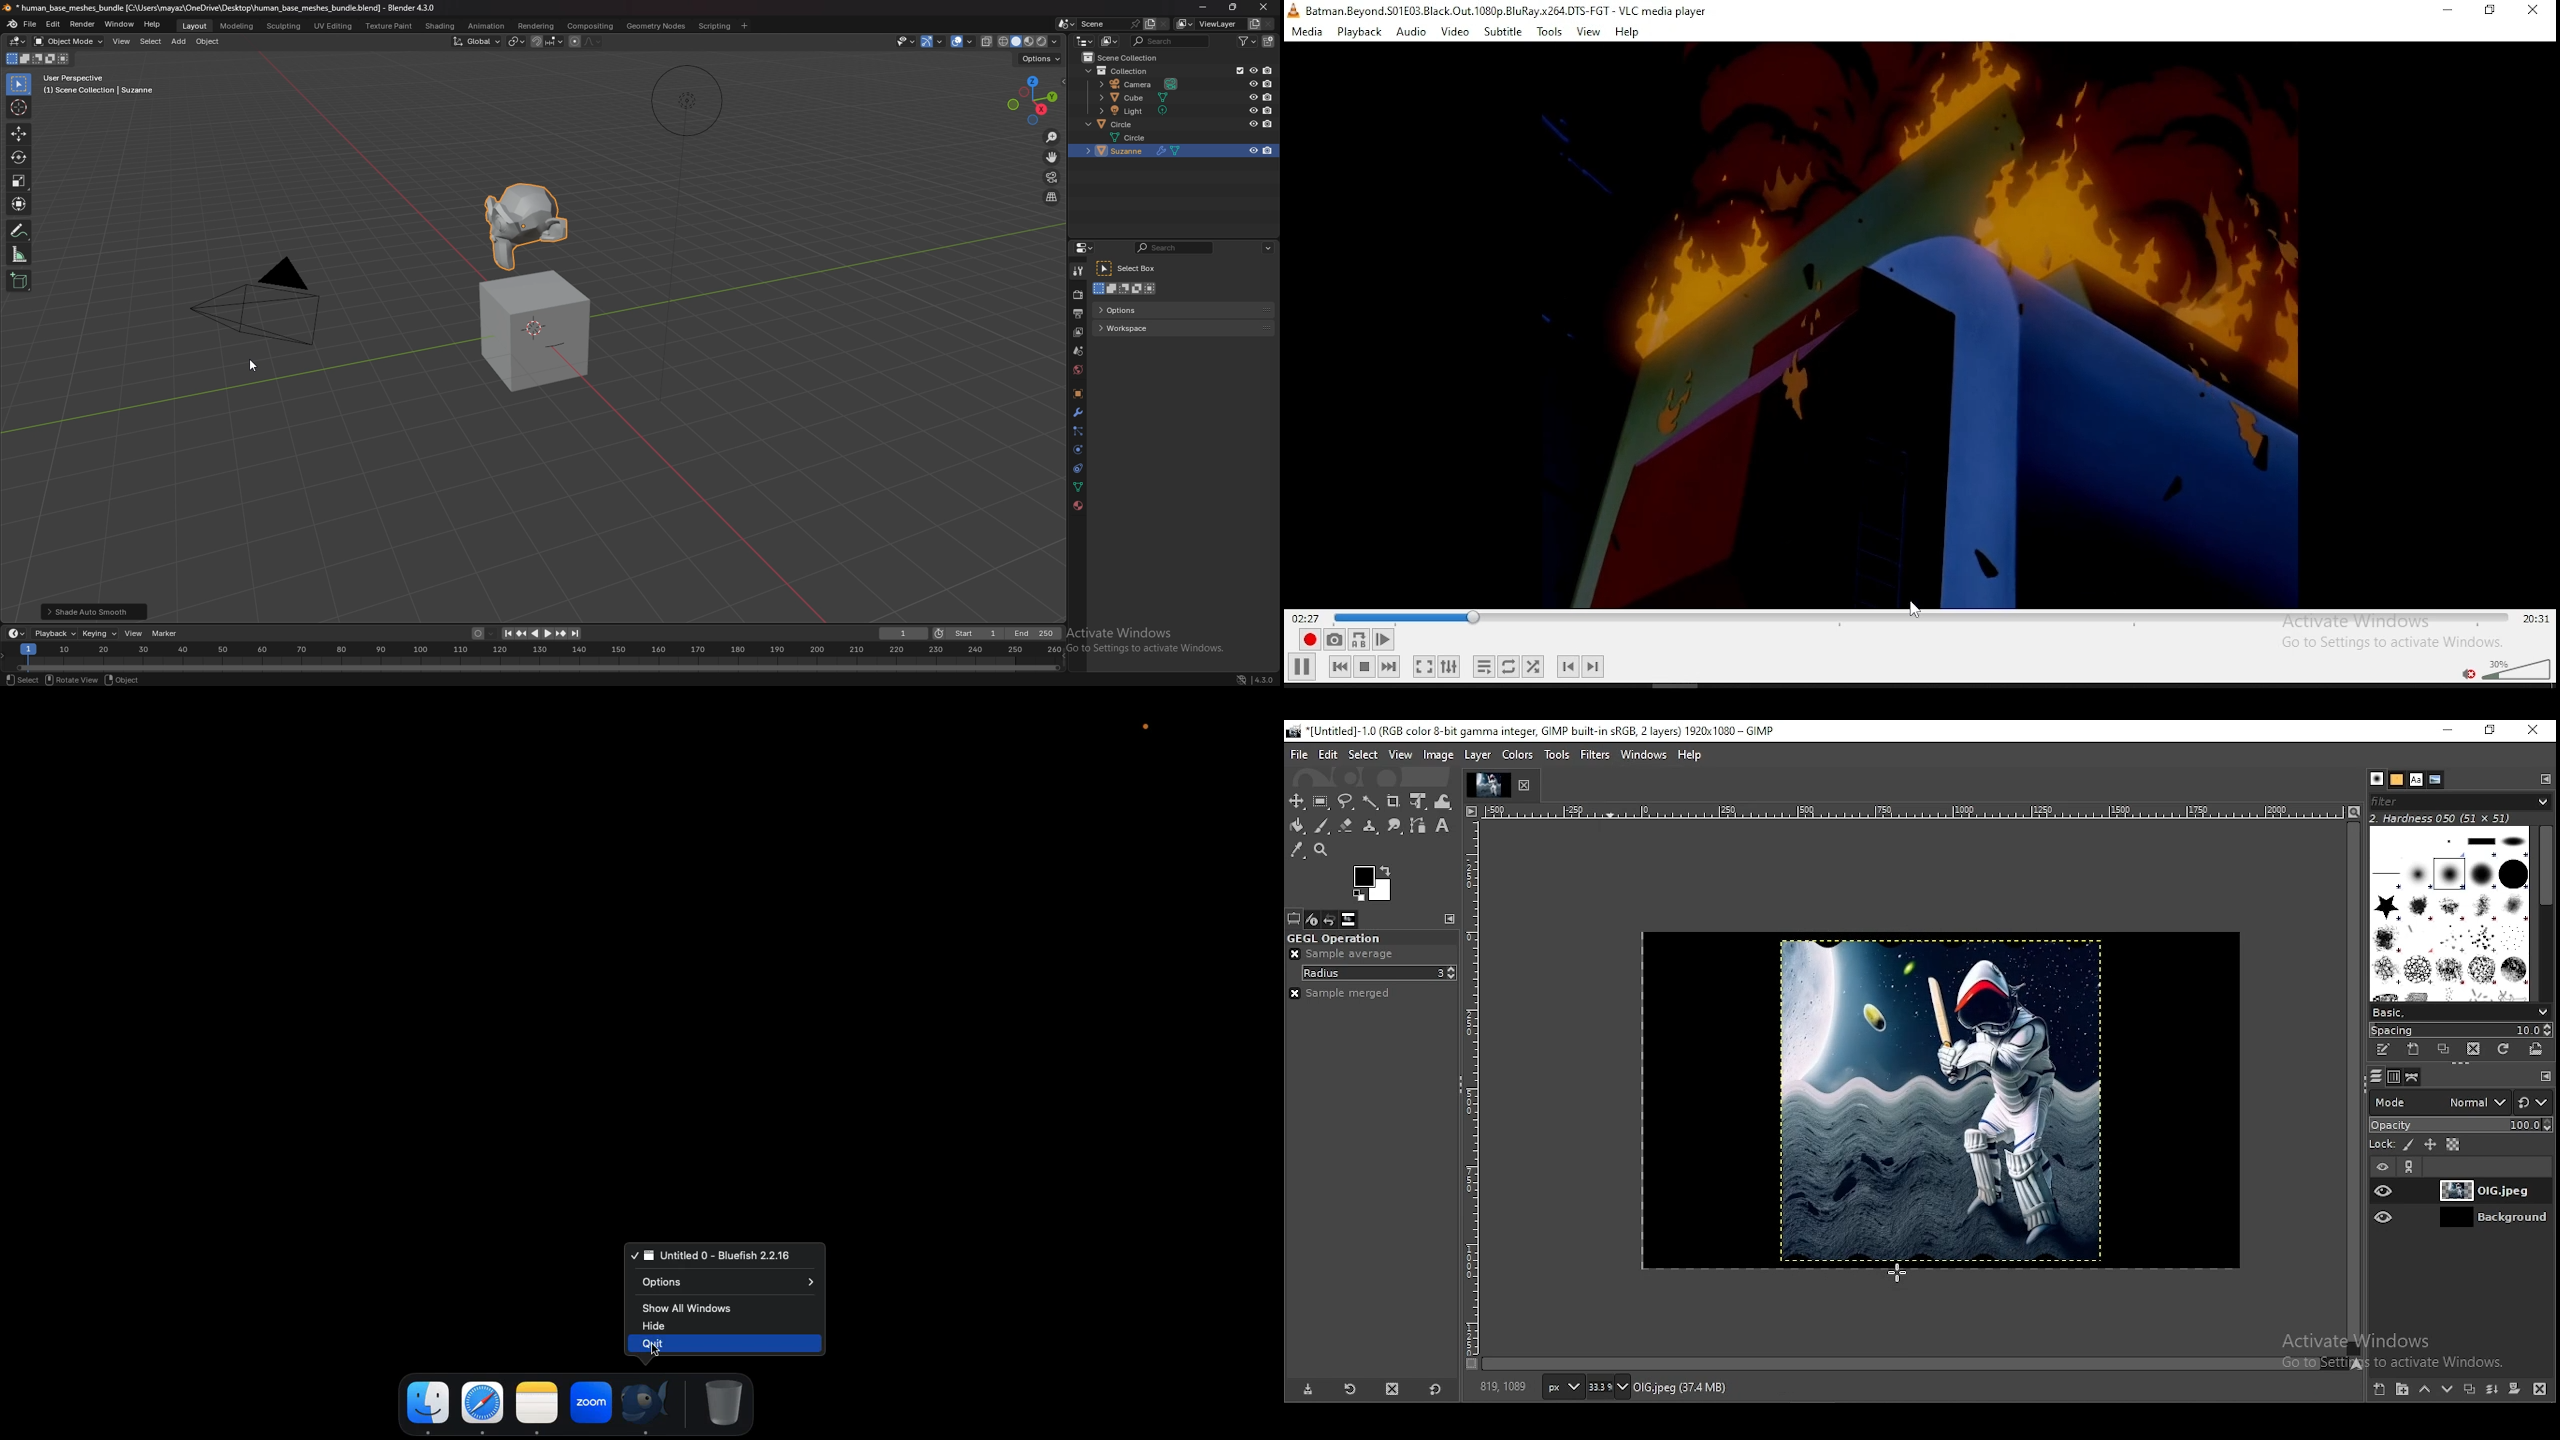 This screenshot has height=1456, width=2576. Describe the element at coordinates (1643, 755) in the screenshot. I see `windows` at that location.